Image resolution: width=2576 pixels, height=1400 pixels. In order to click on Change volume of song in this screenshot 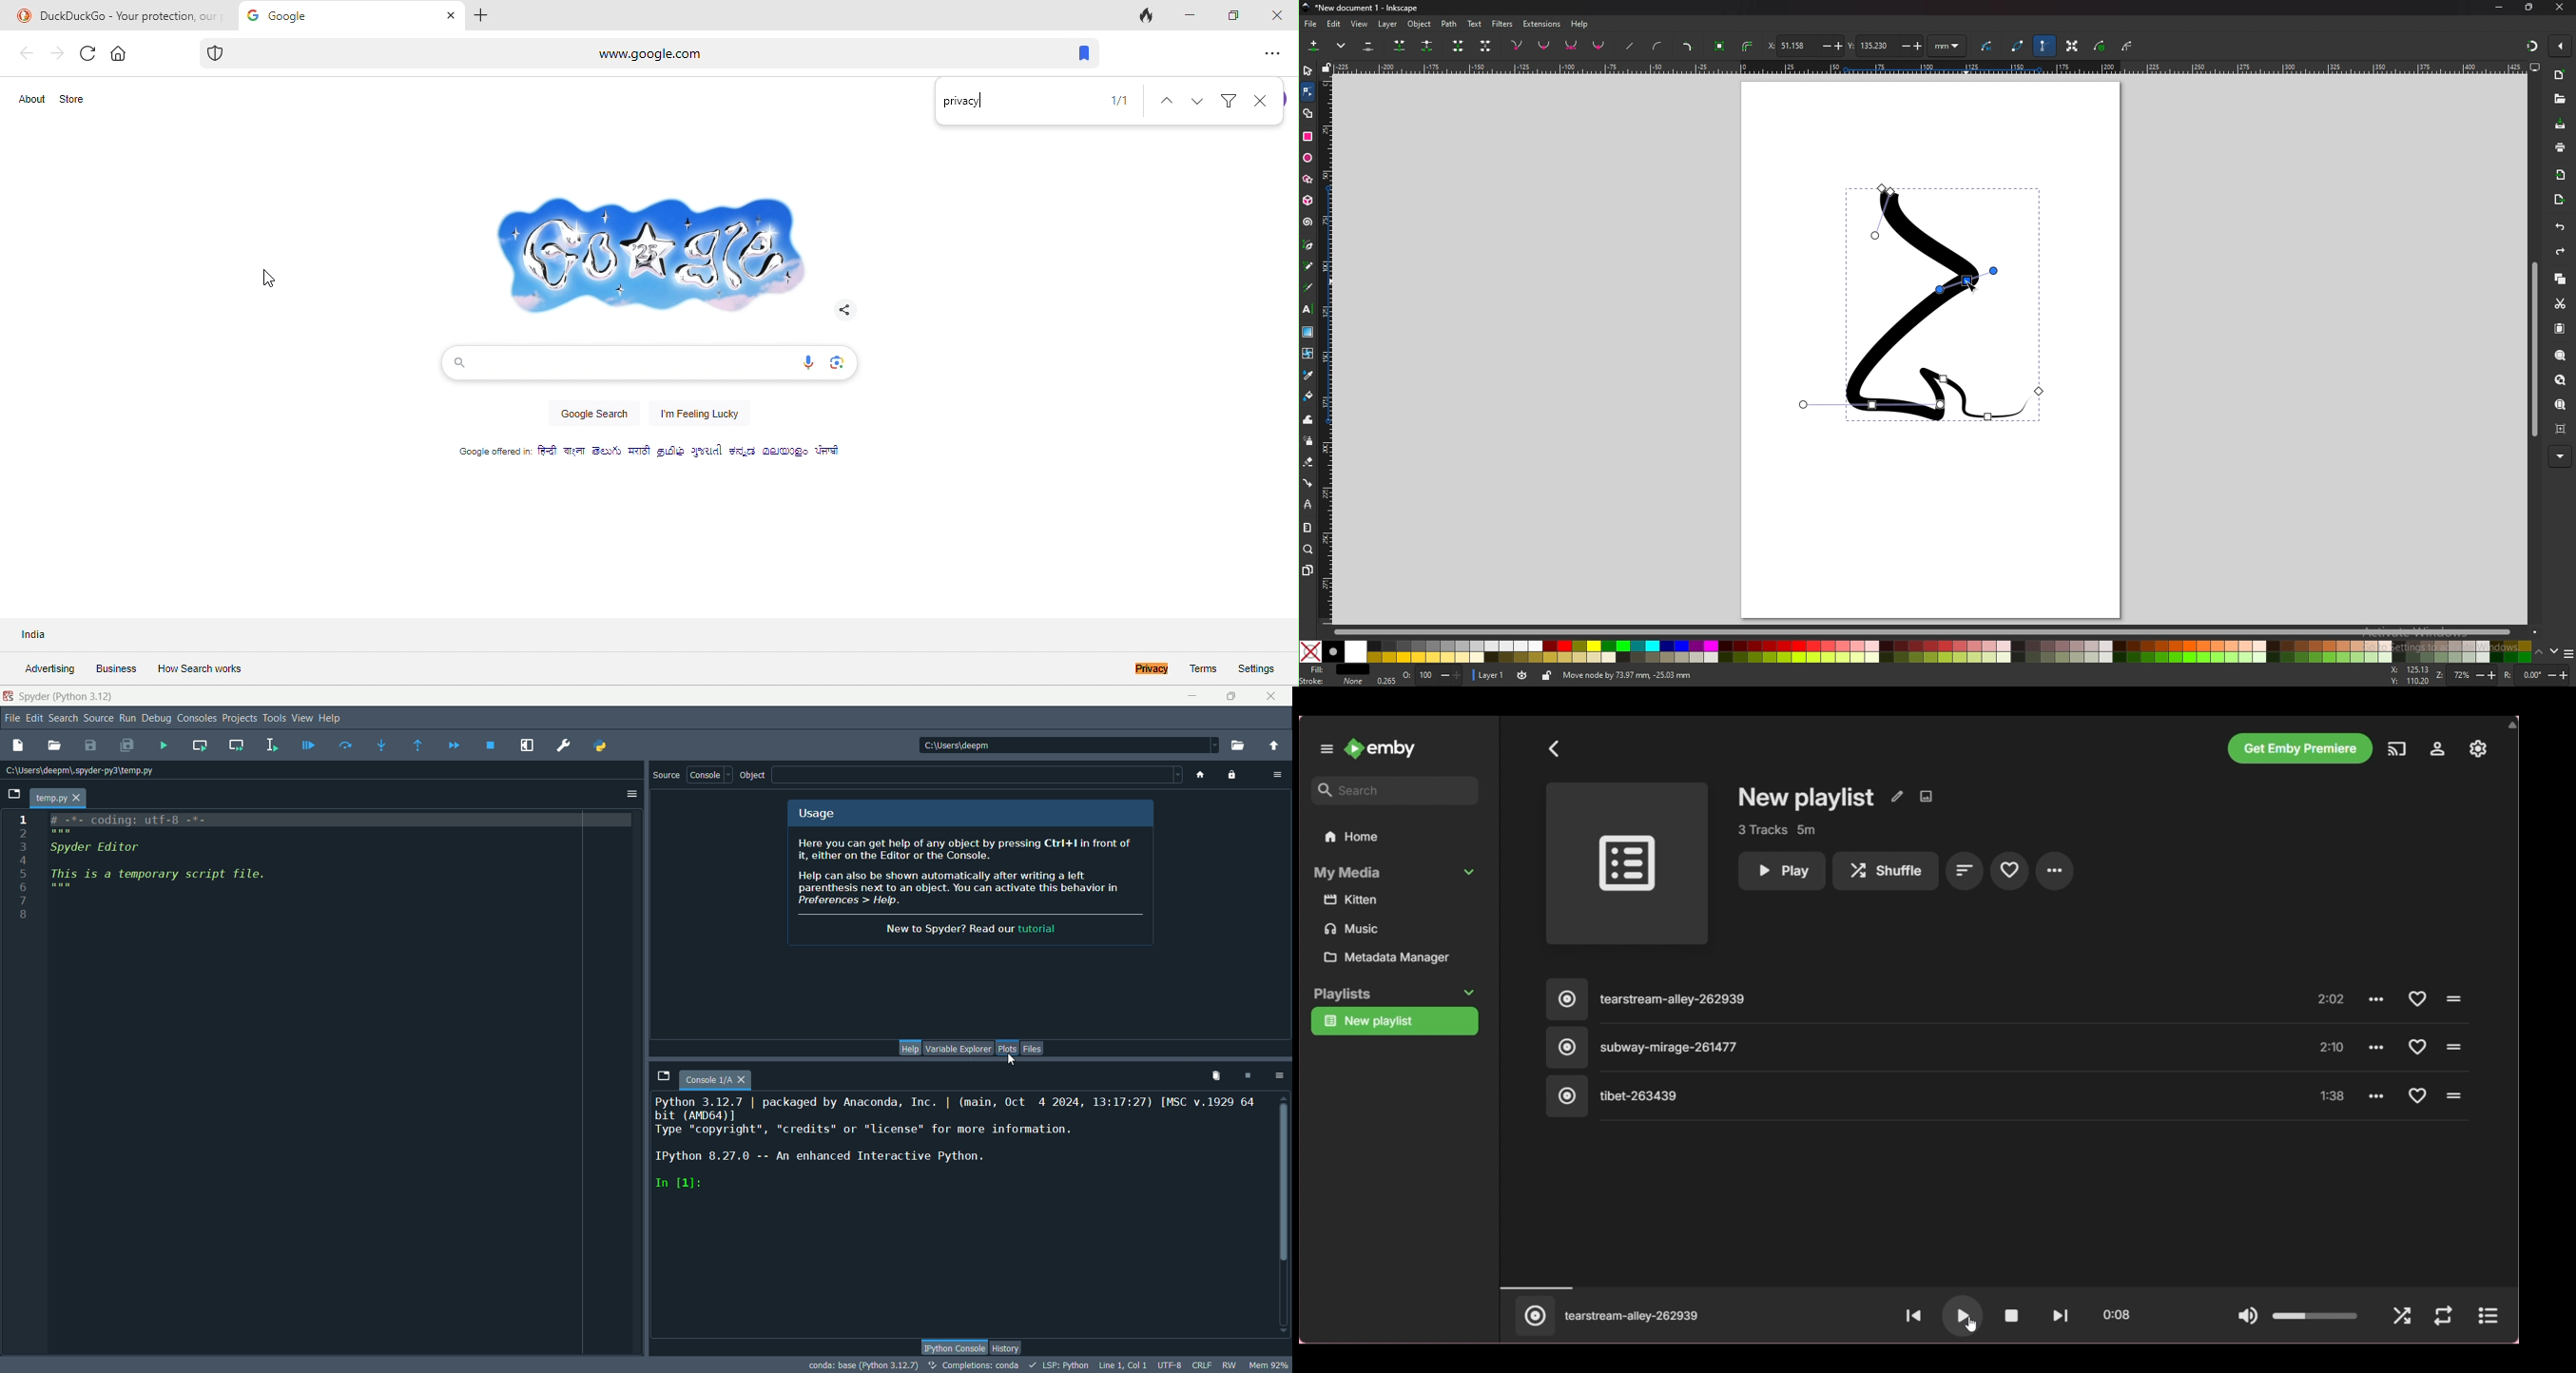, I will do `click(2316, 1316)`.